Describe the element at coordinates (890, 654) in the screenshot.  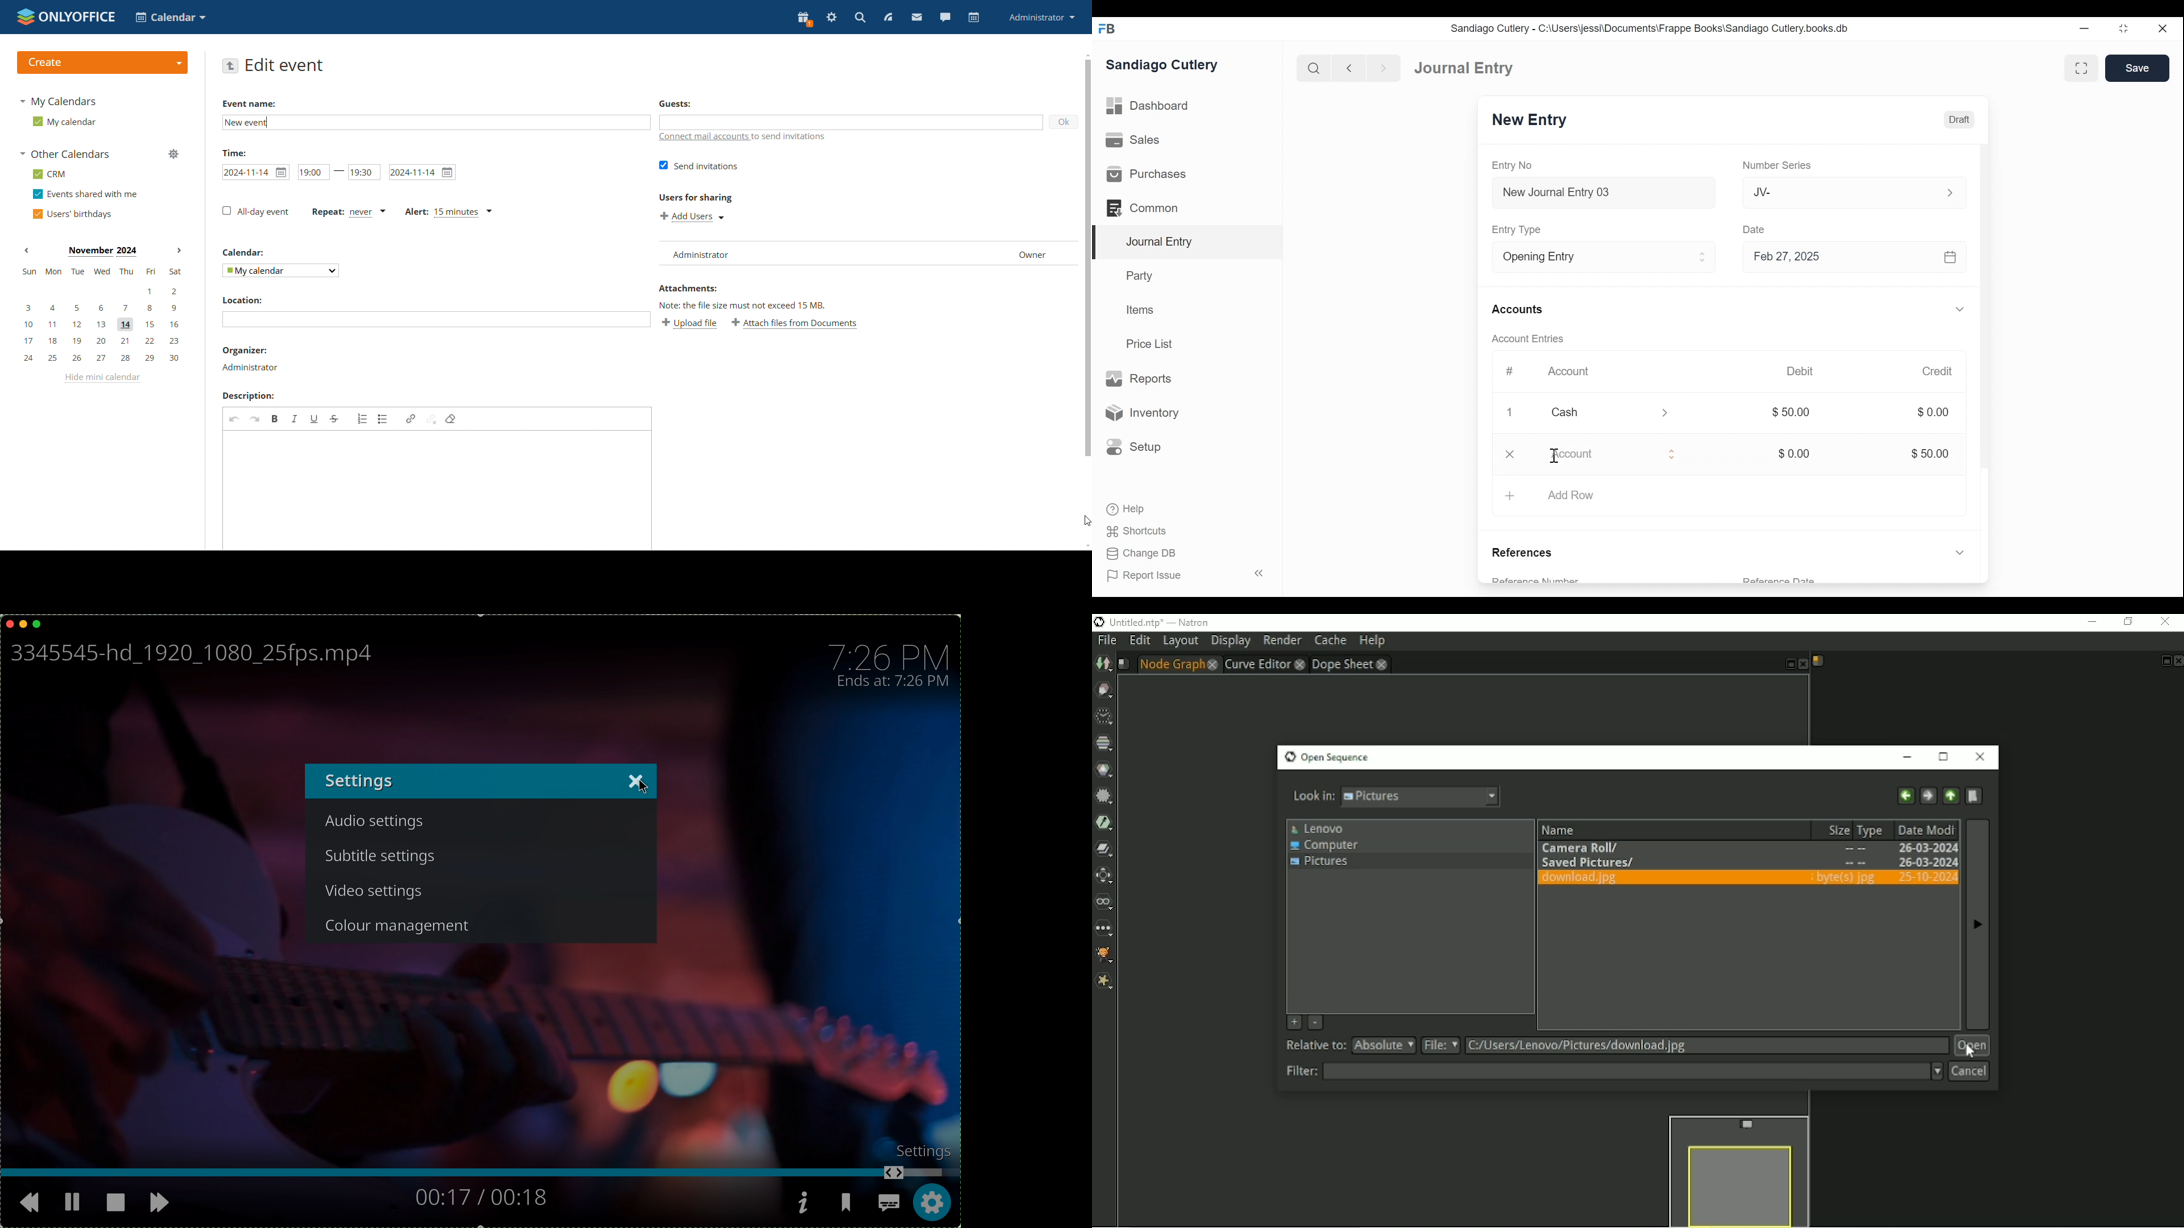
I see `time` at that location.